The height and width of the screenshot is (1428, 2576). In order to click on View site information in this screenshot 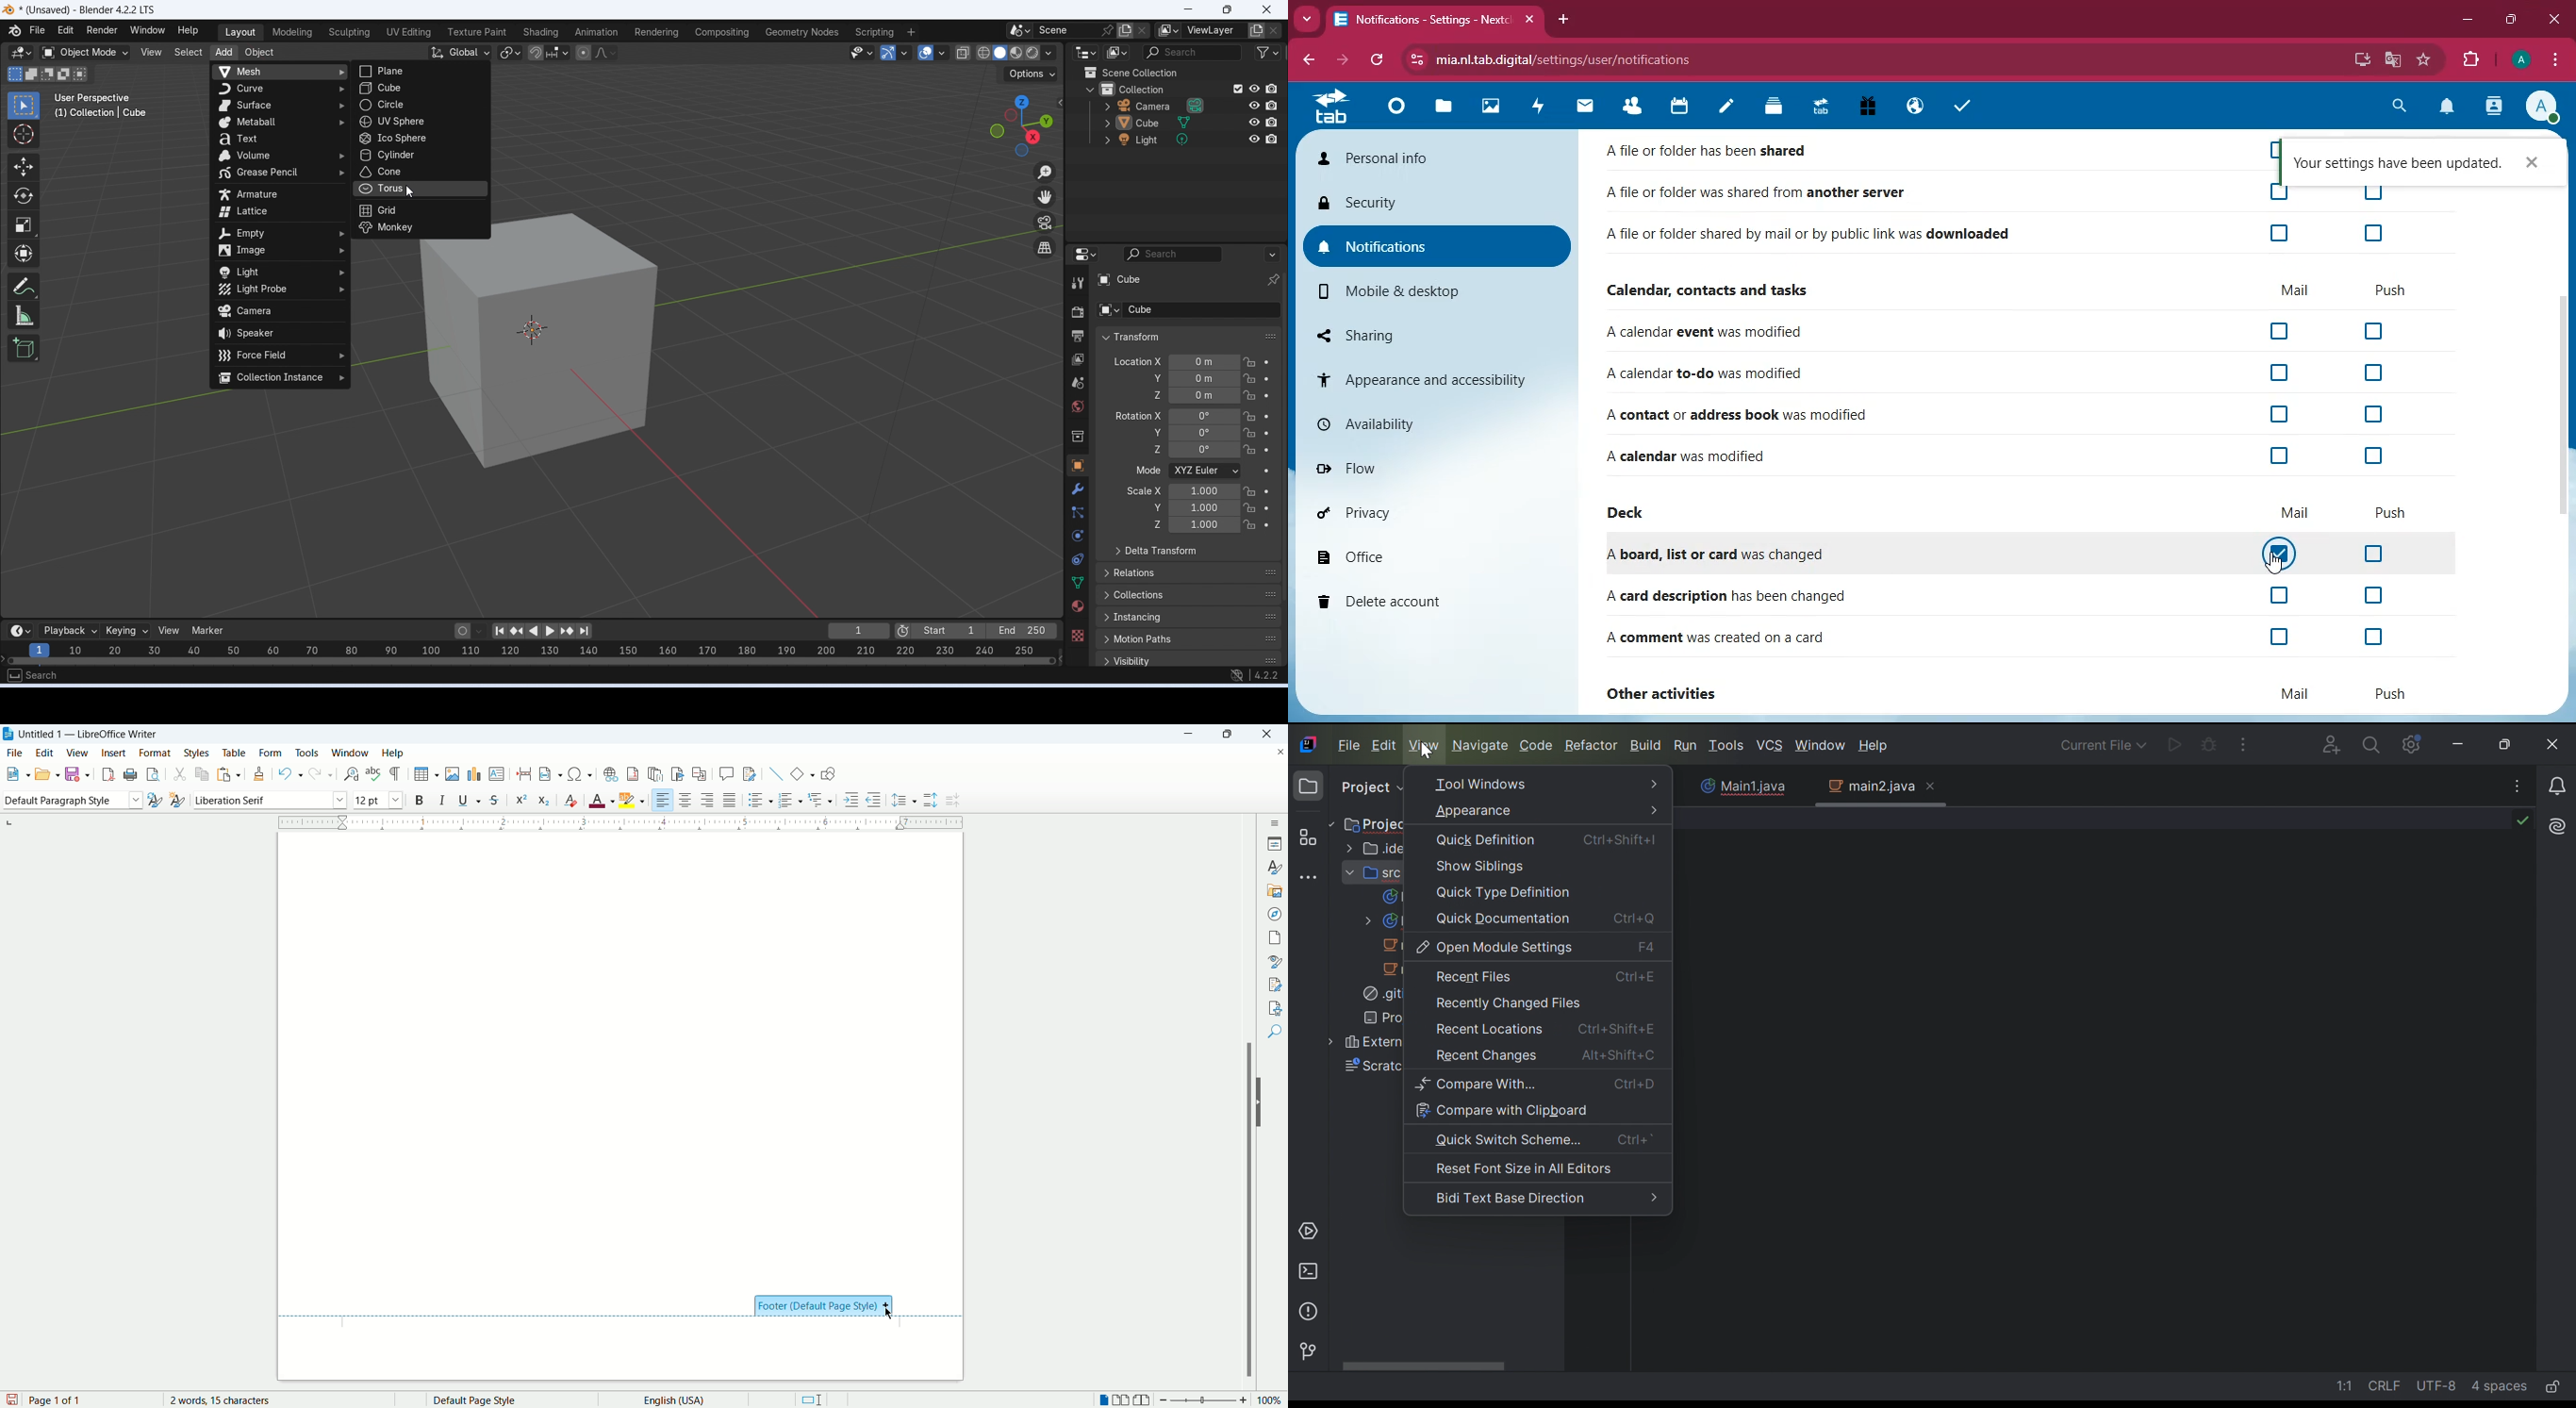, I will do `click(1416, 59)`.